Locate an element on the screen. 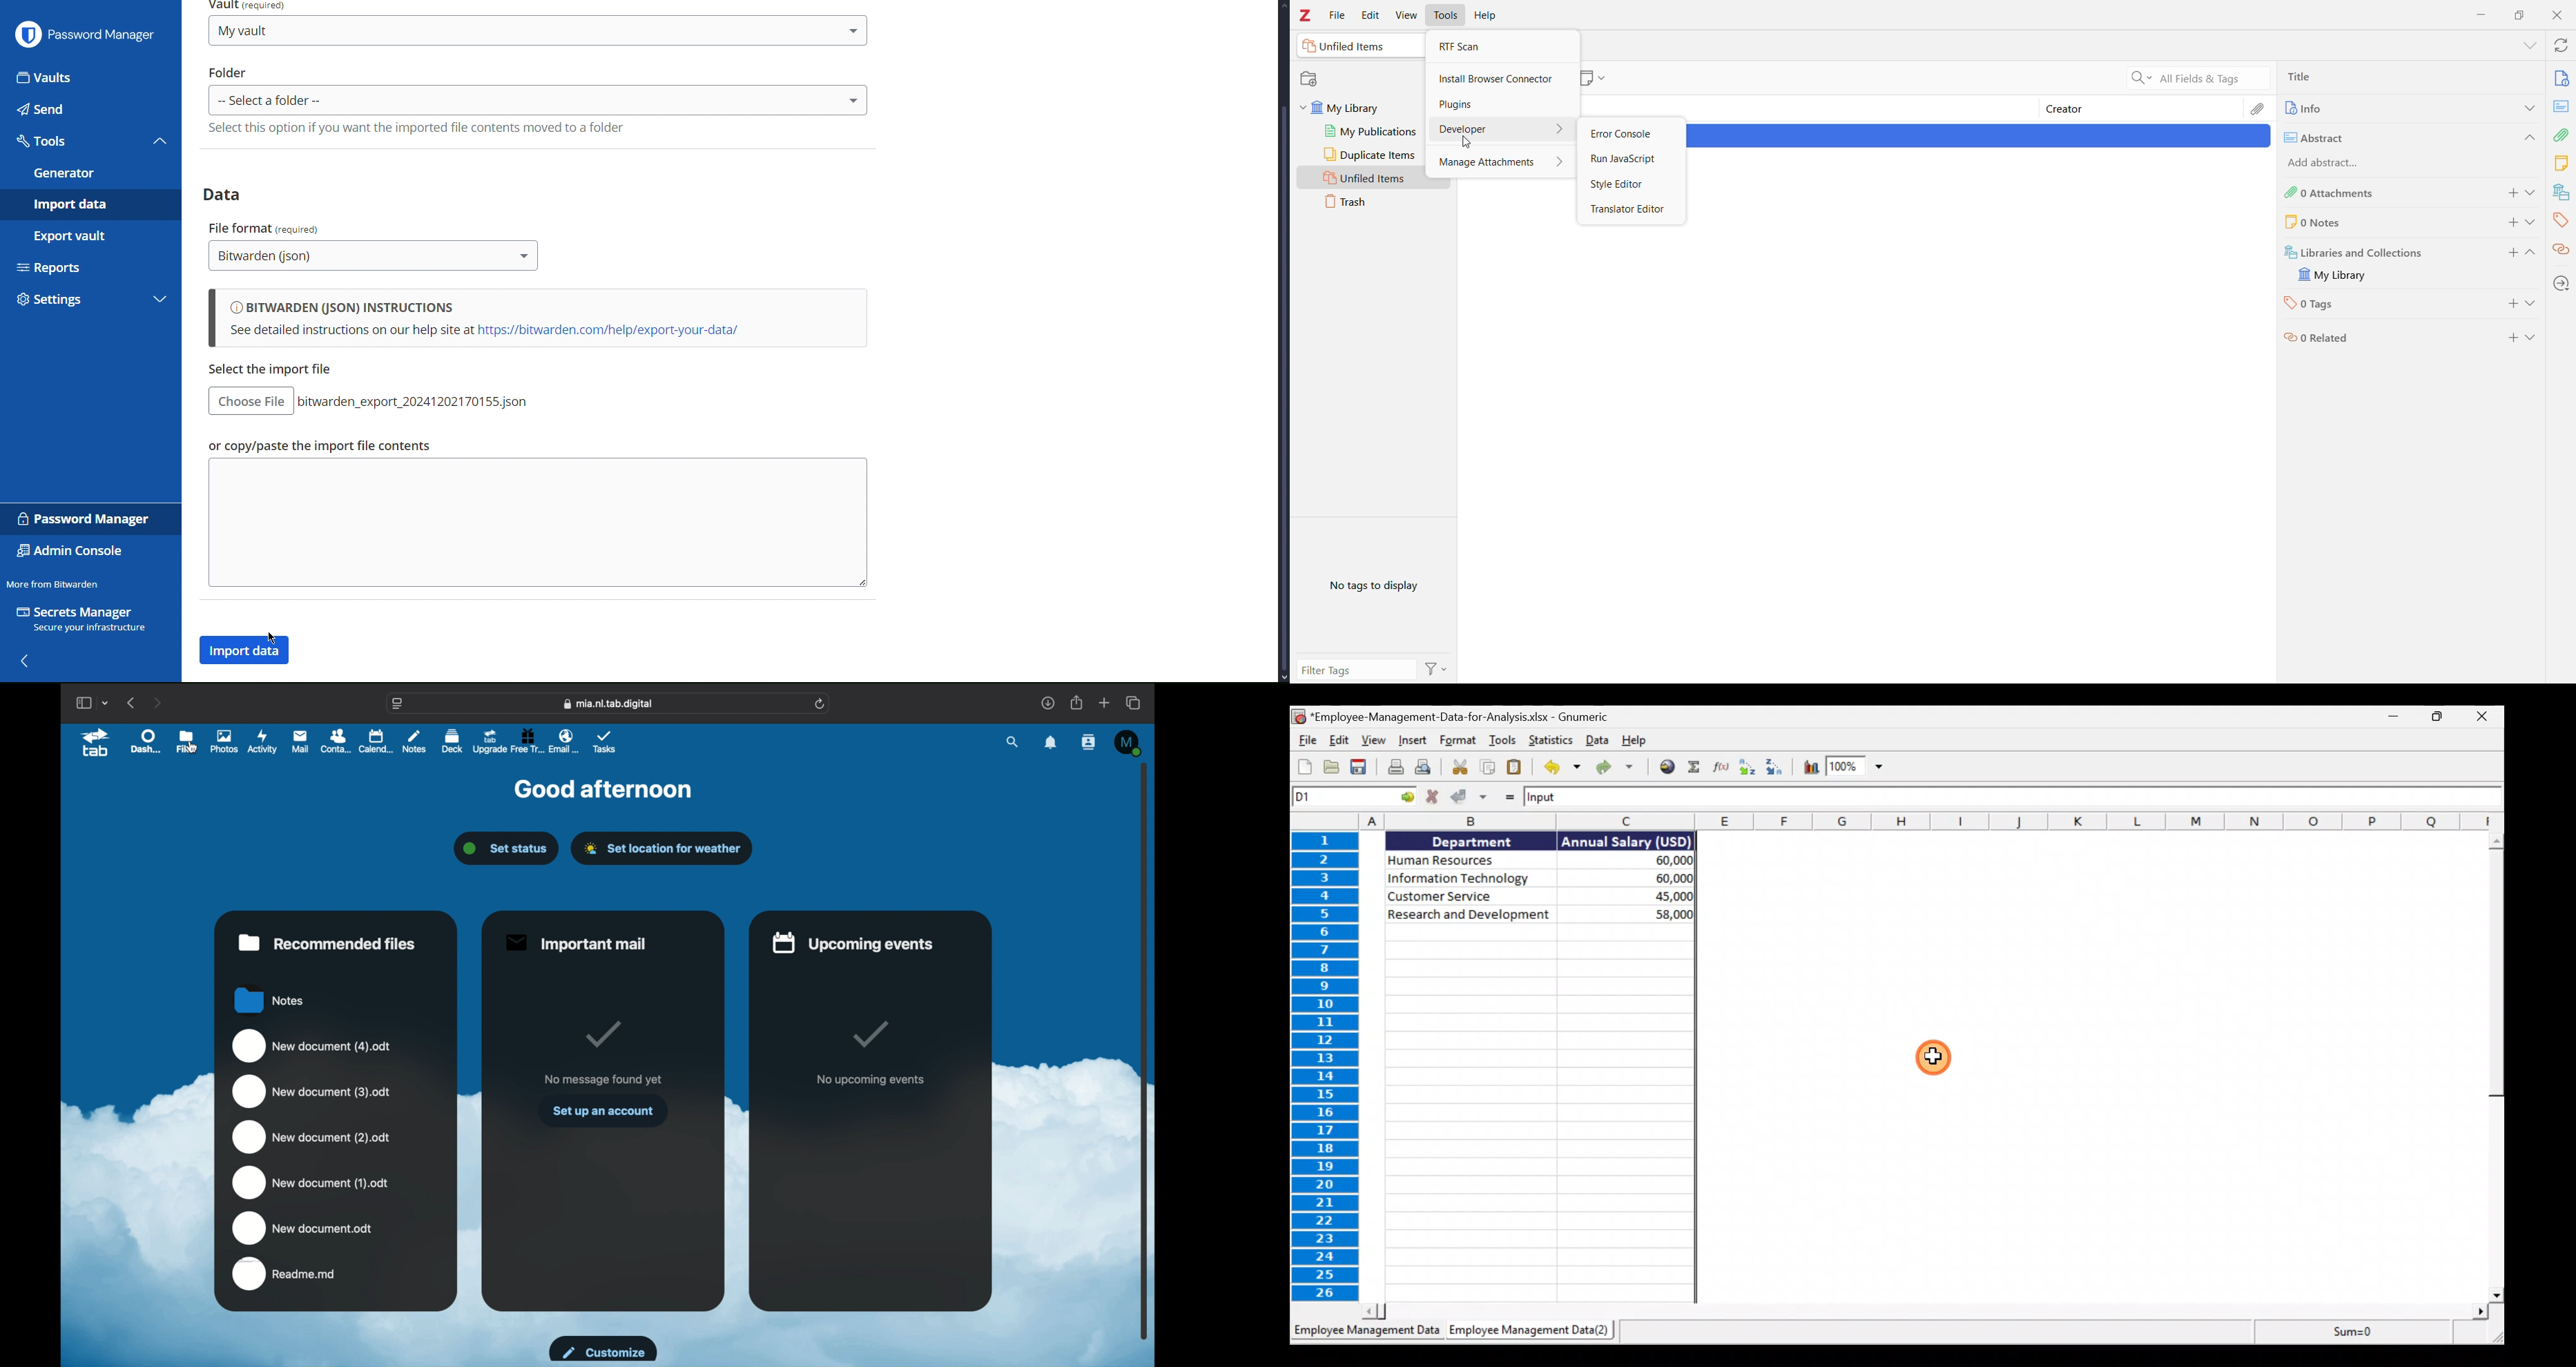  notifications is located at coordinates (1051, 742).